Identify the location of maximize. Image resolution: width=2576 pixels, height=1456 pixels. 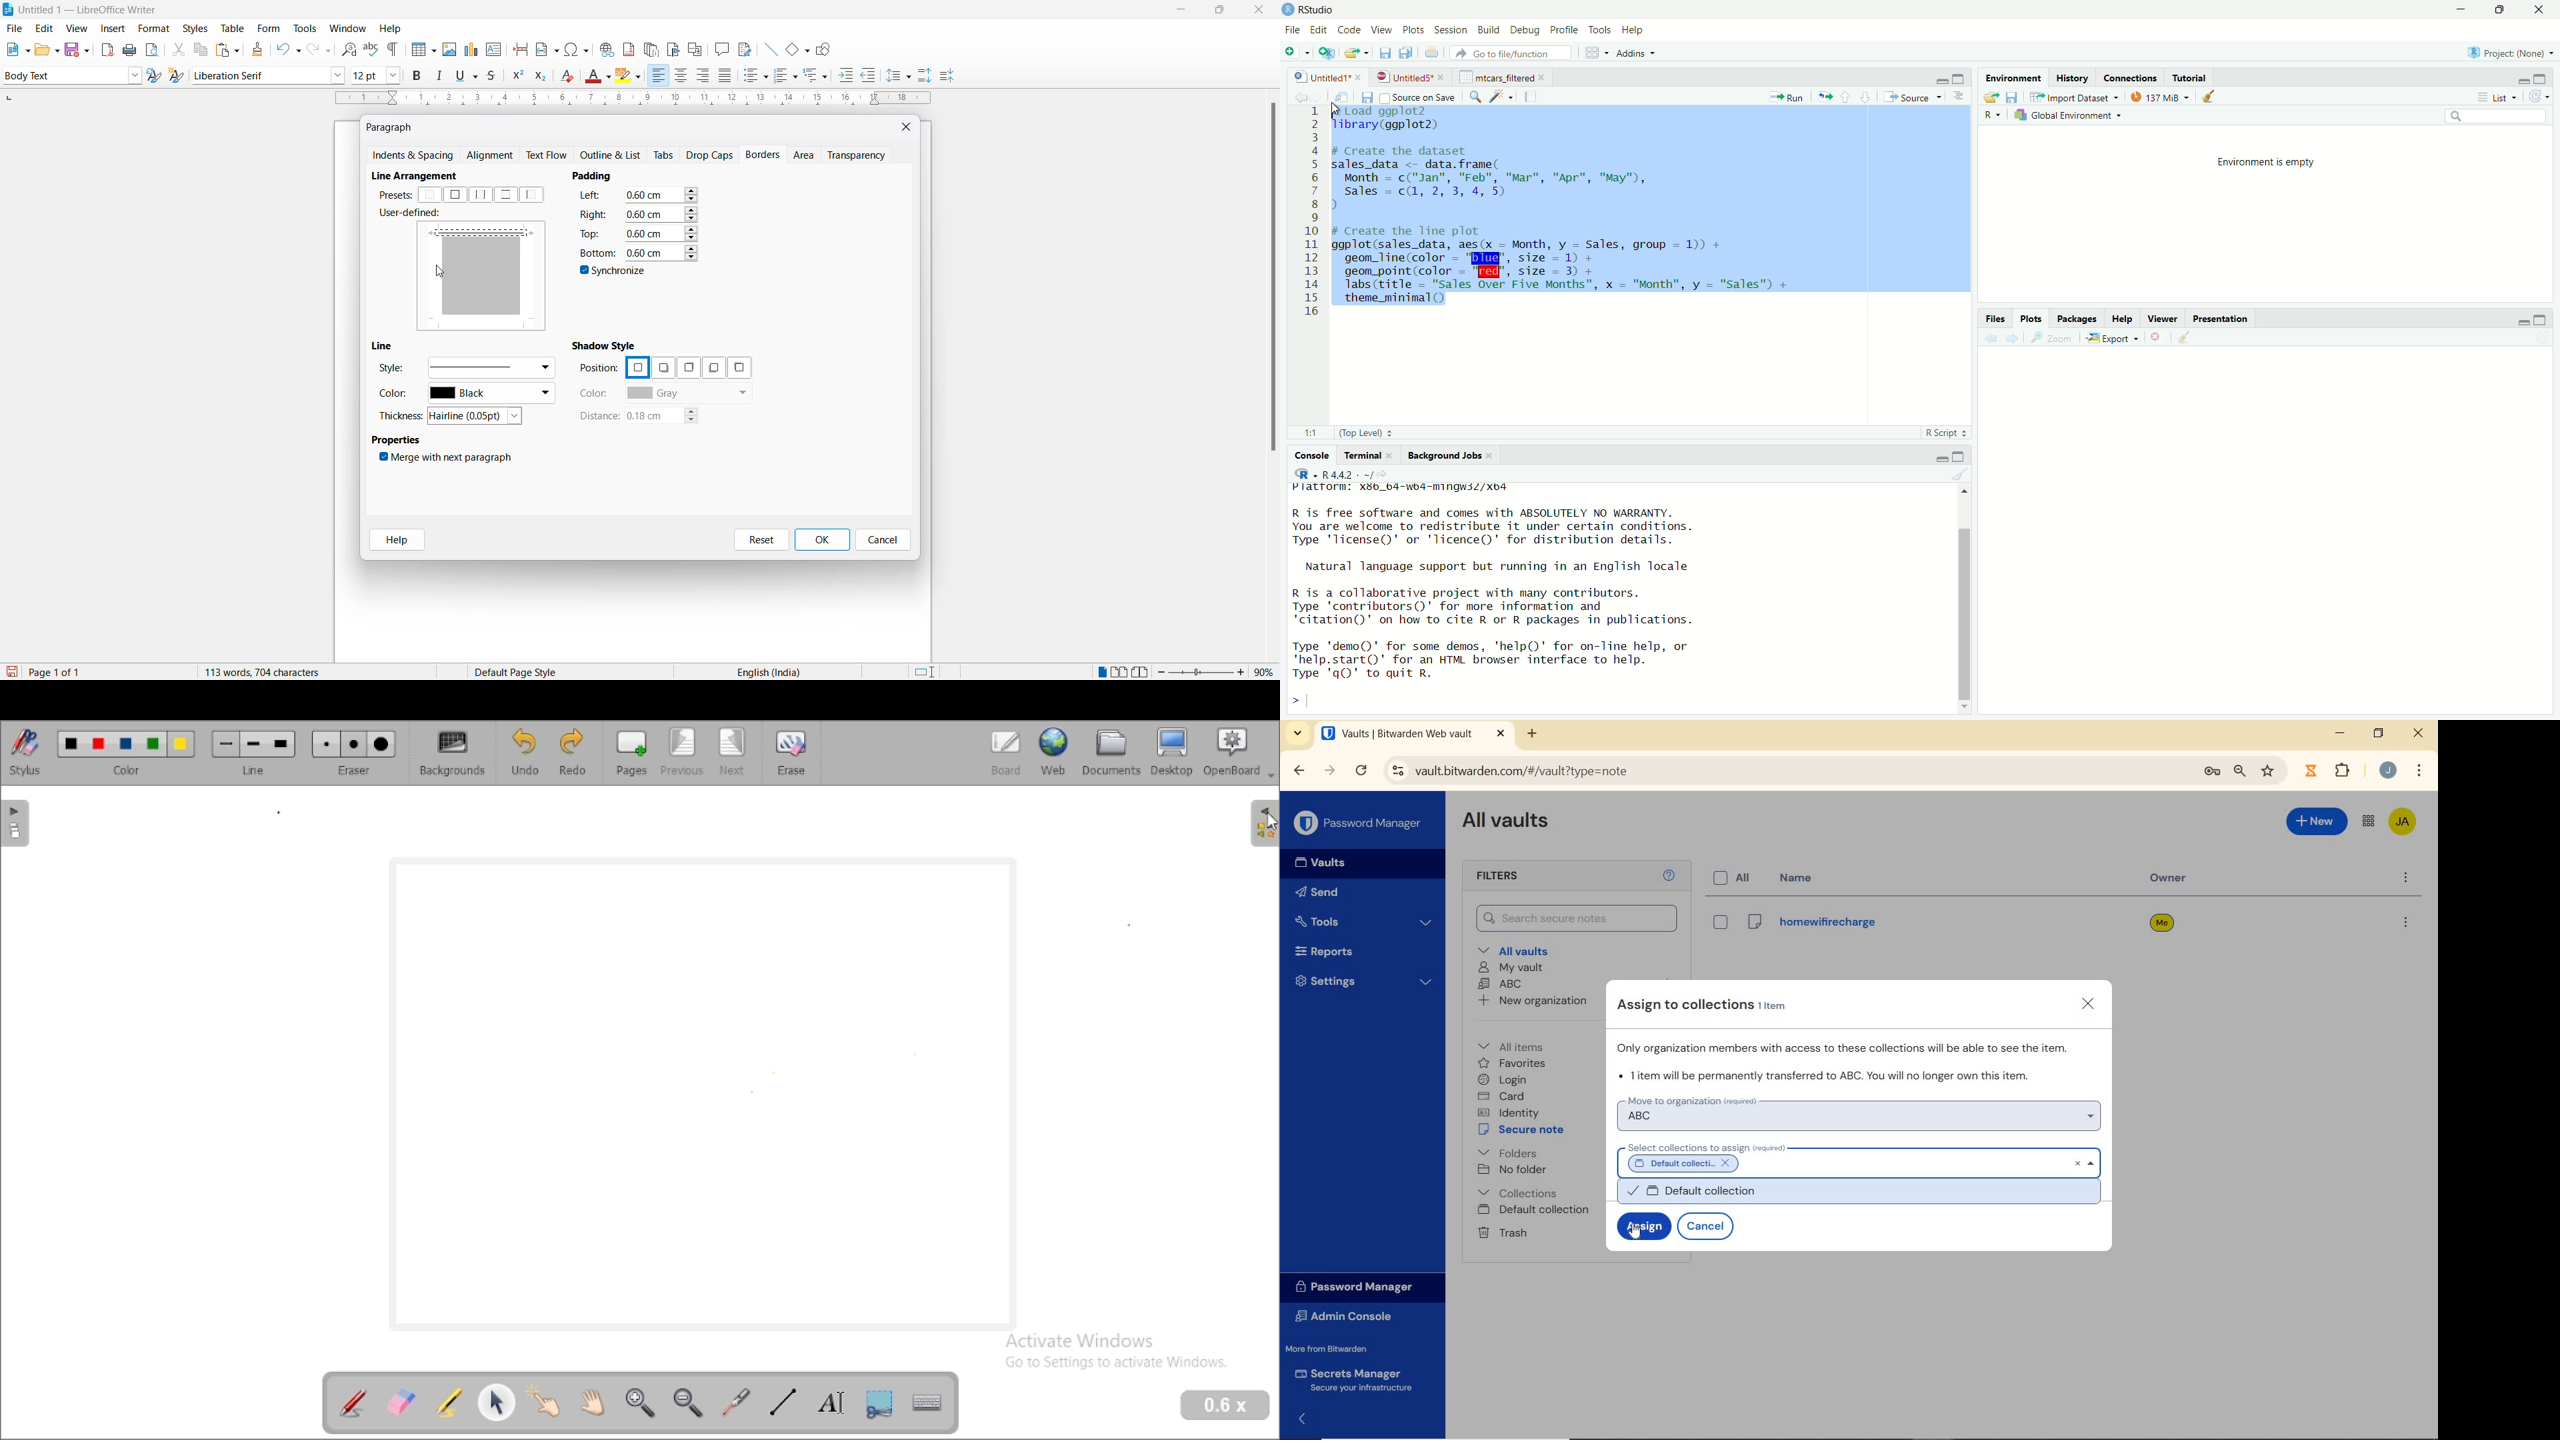
(1959, 457).